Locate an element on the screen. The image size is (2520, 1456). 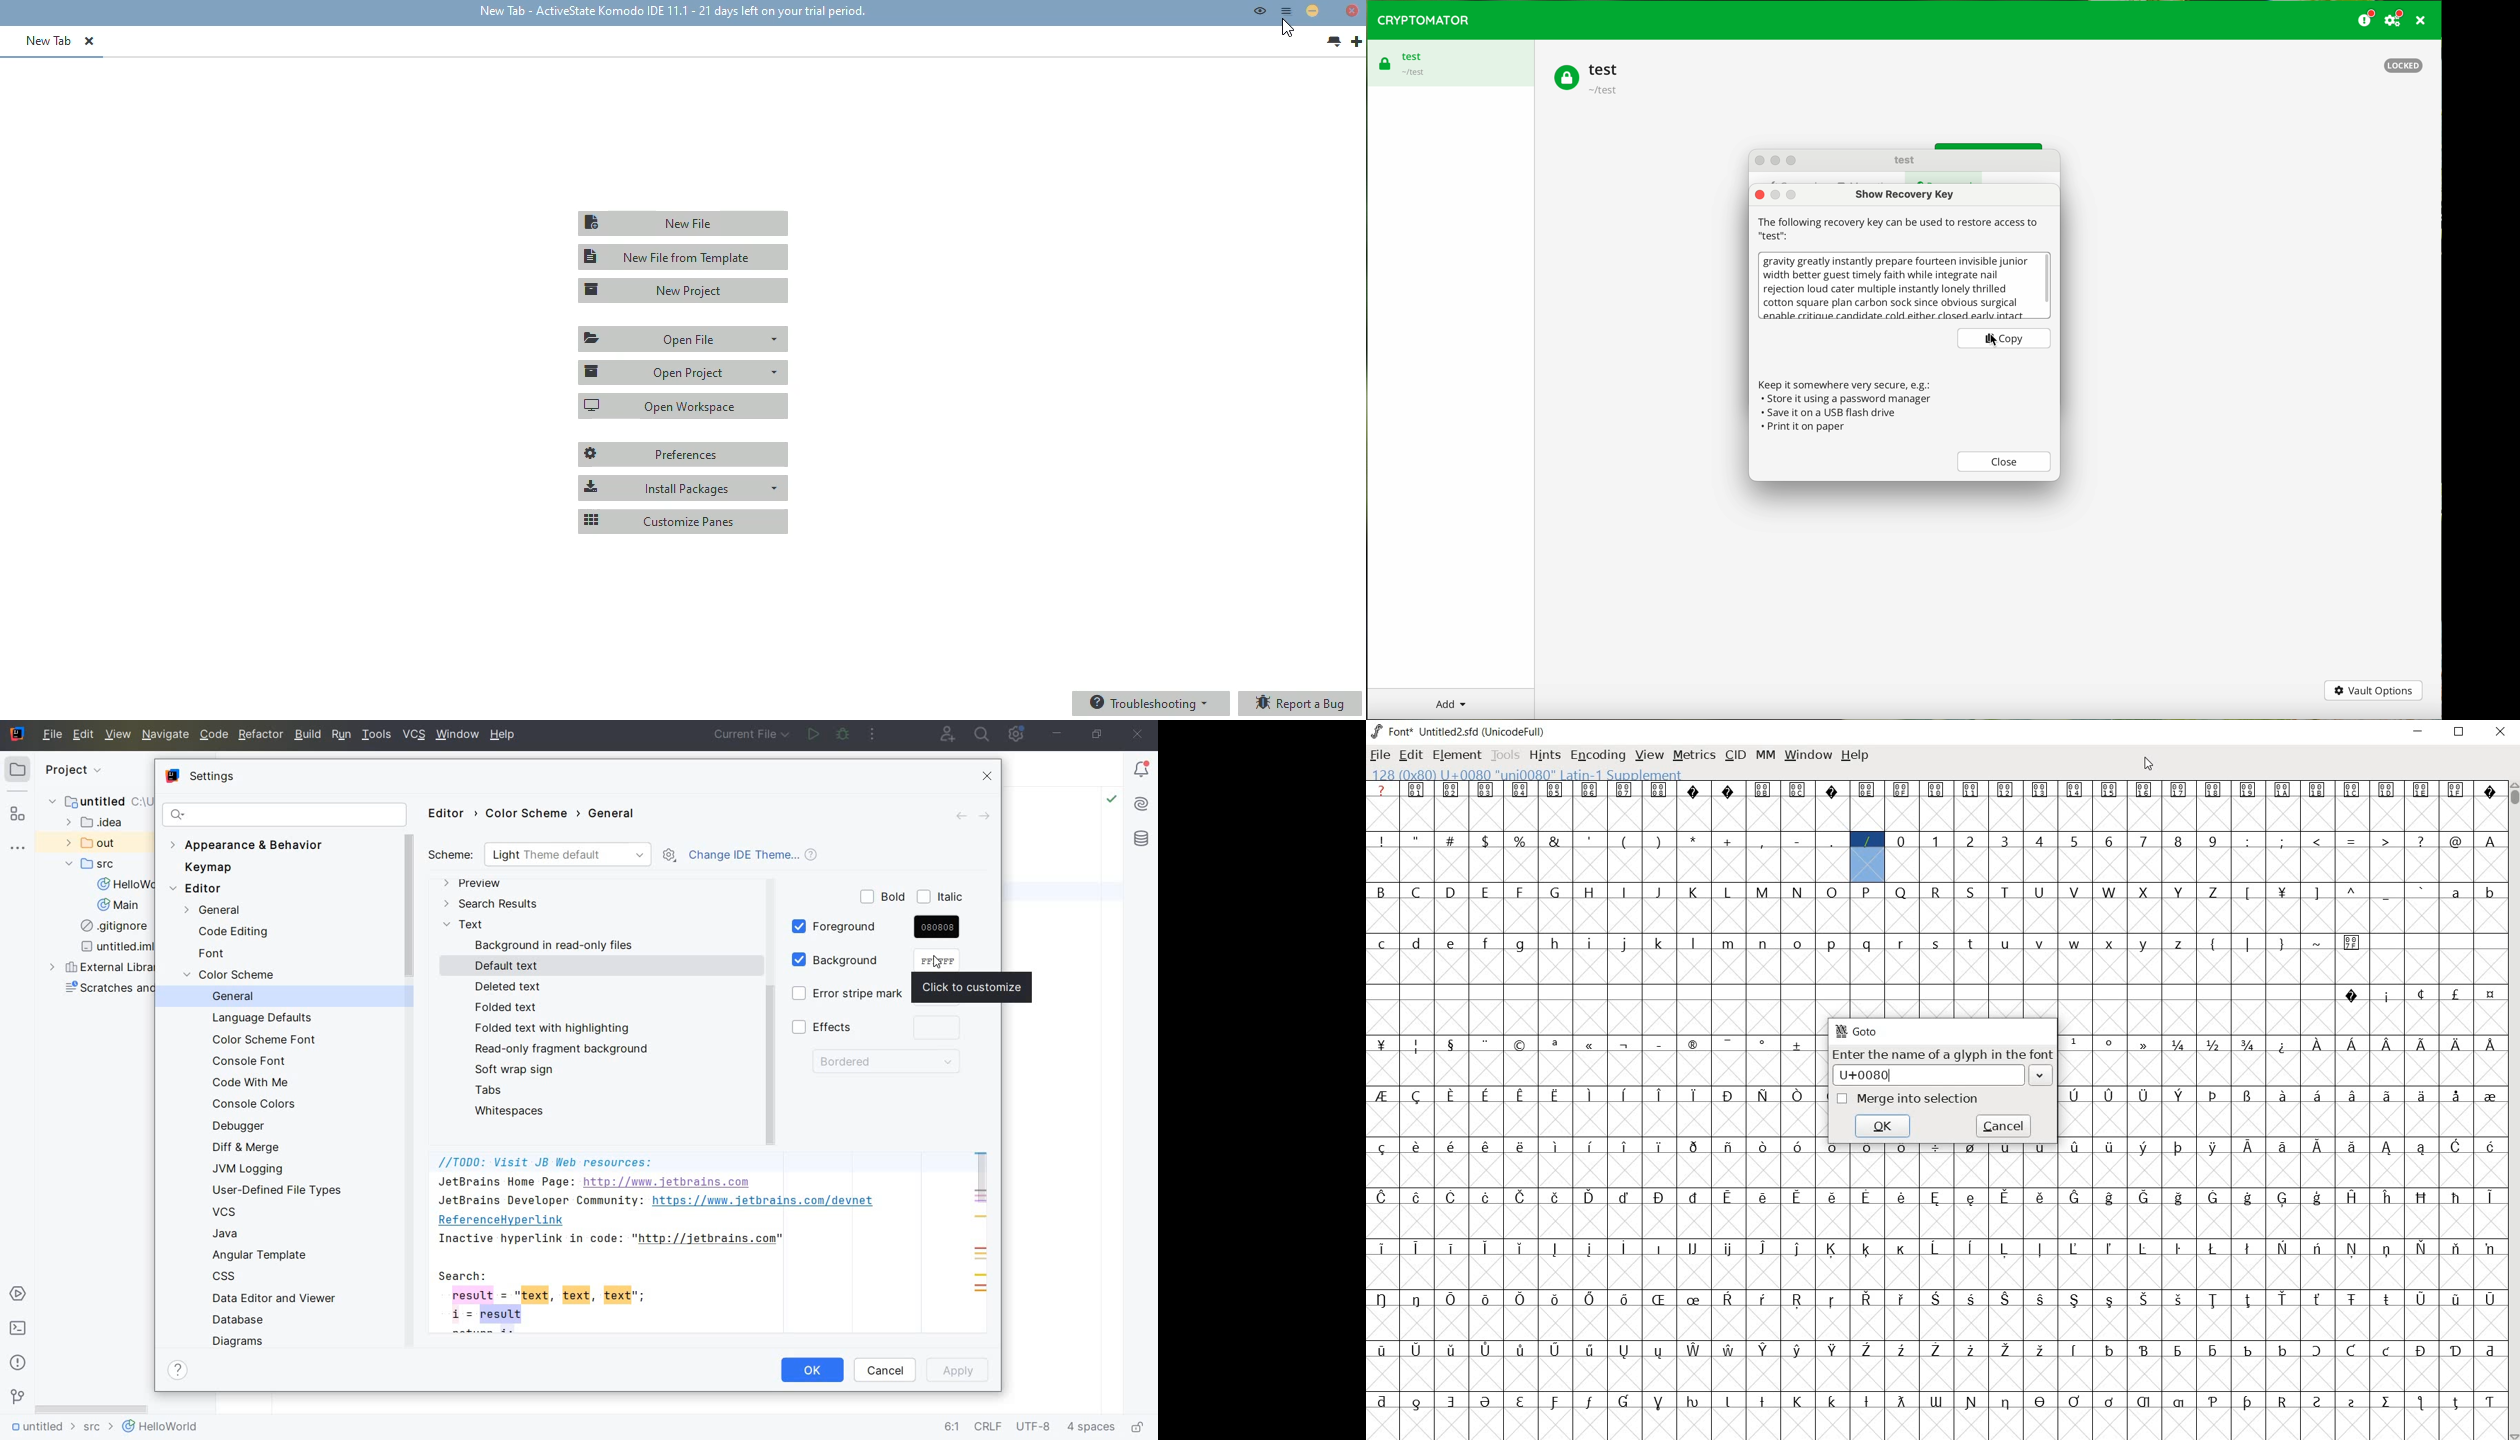
glyph is located at coordinates (1623, 944).